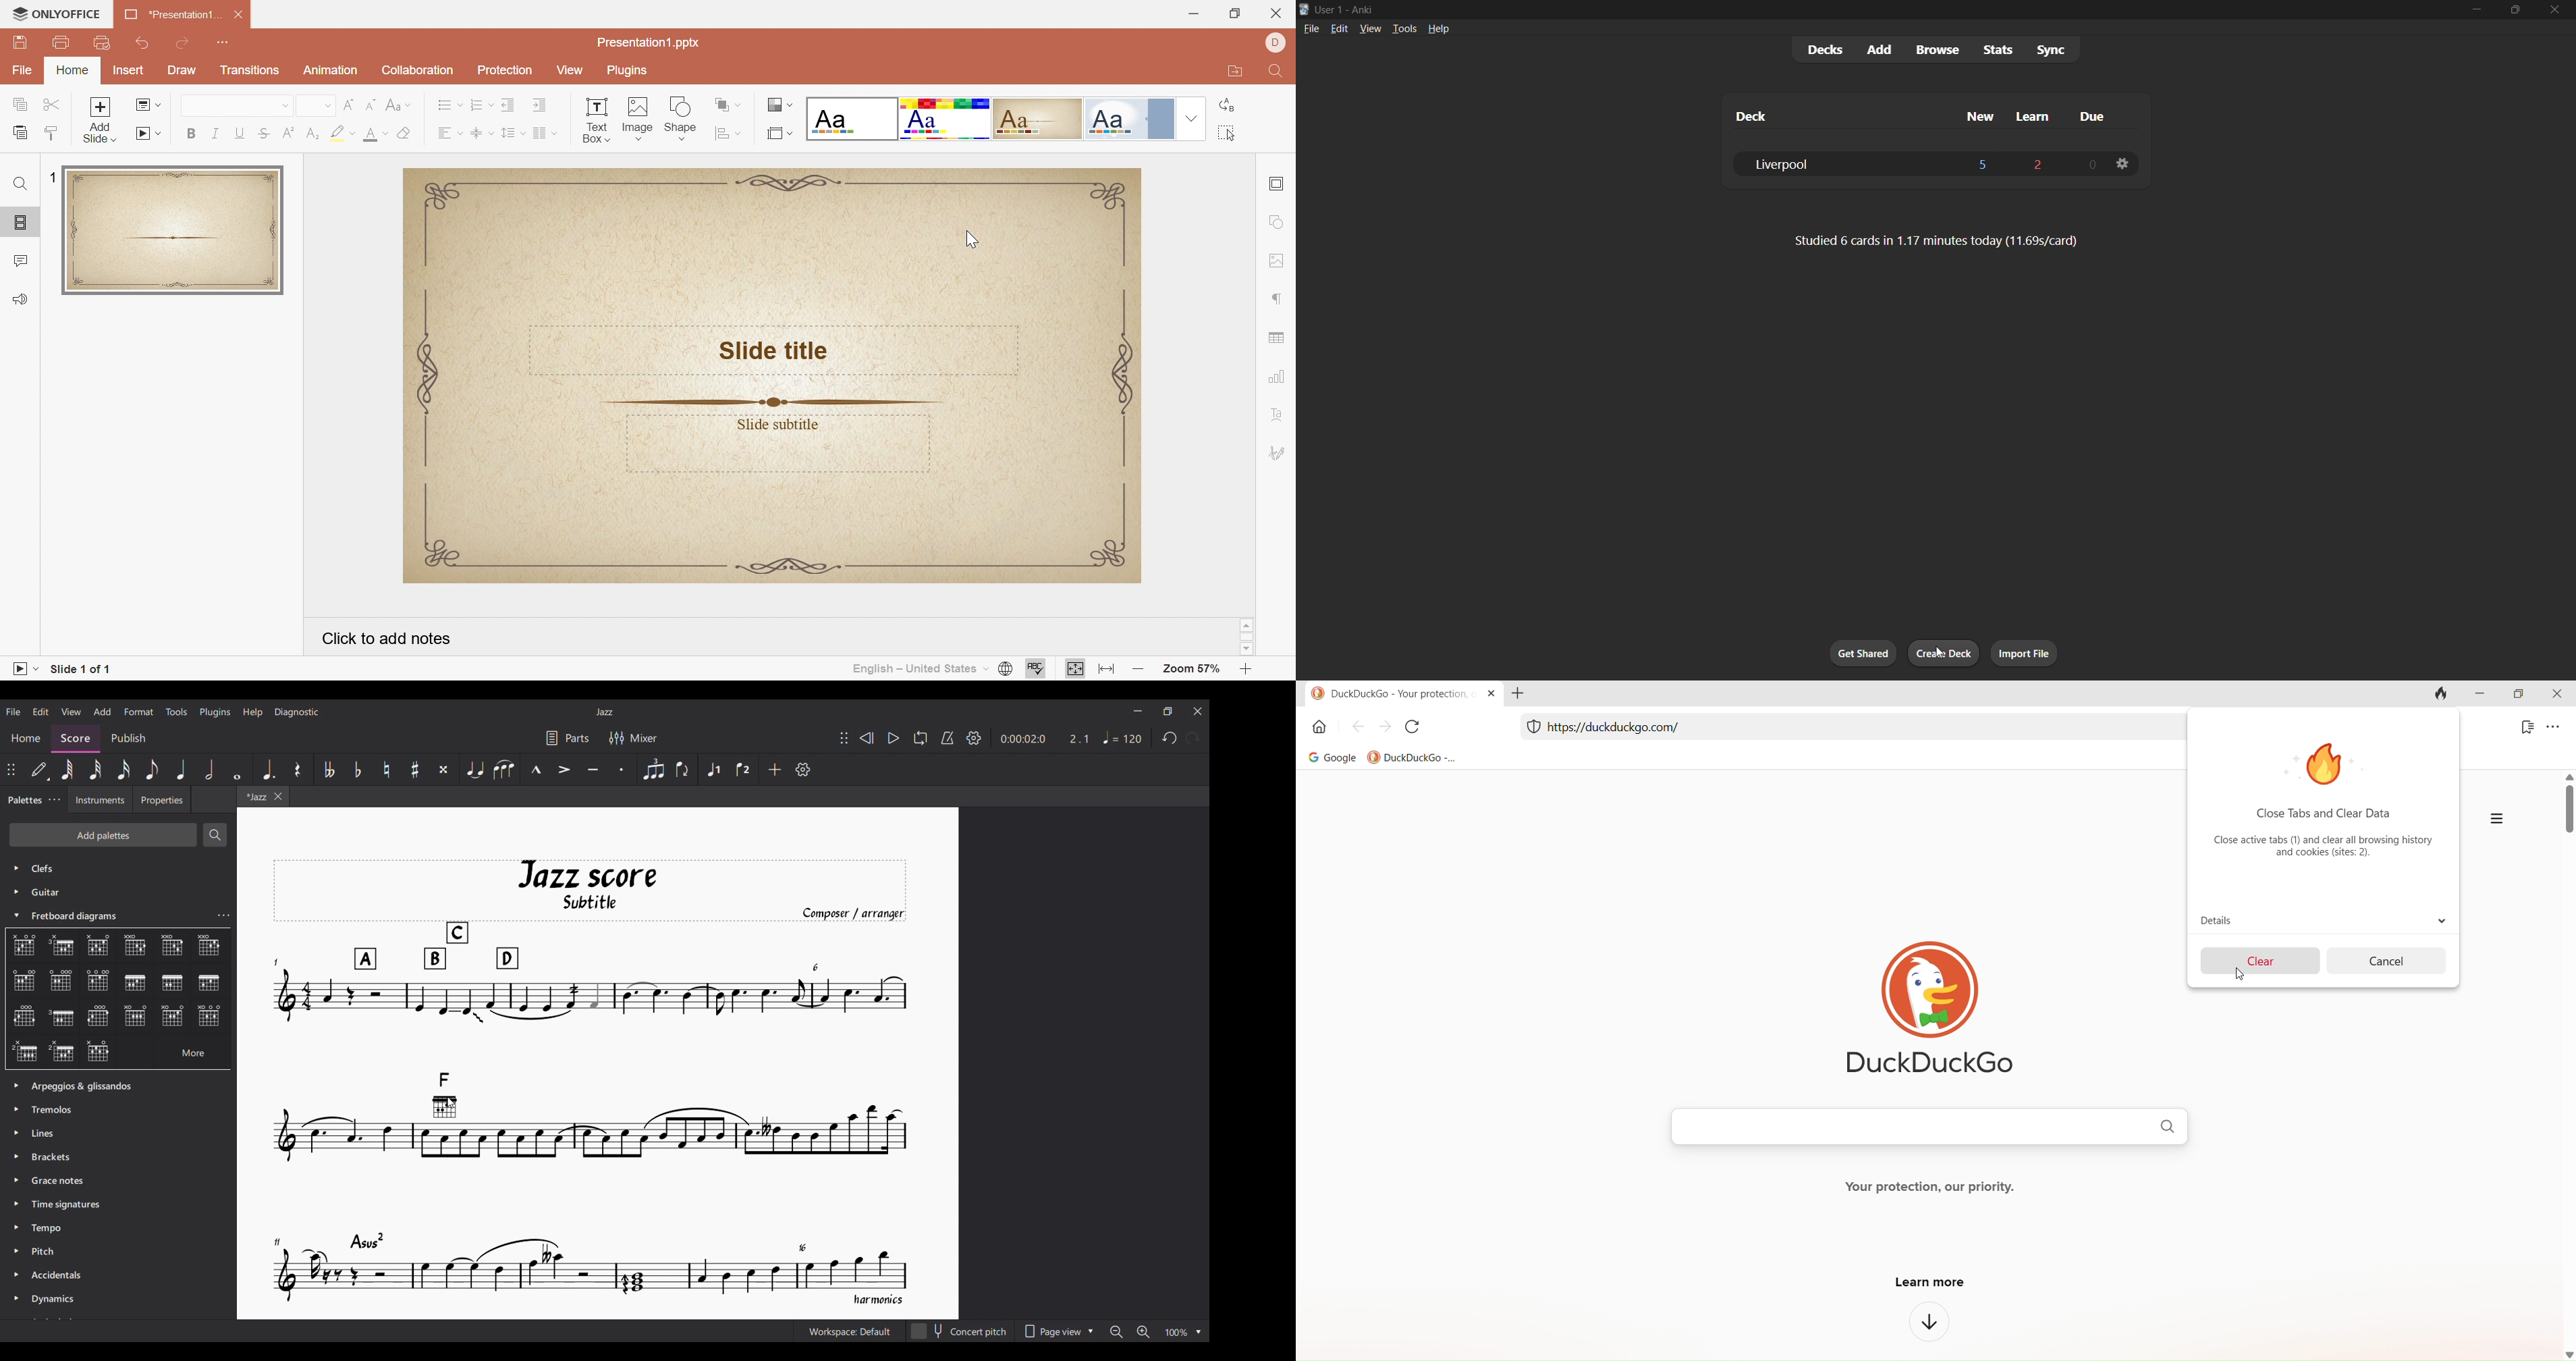 Image resolution: width=2576 pixels, height=1372 pixels. What do you see at coordinates (71, 712) in the screenshot?
I see `View menu` at bounding box center [71, 712].